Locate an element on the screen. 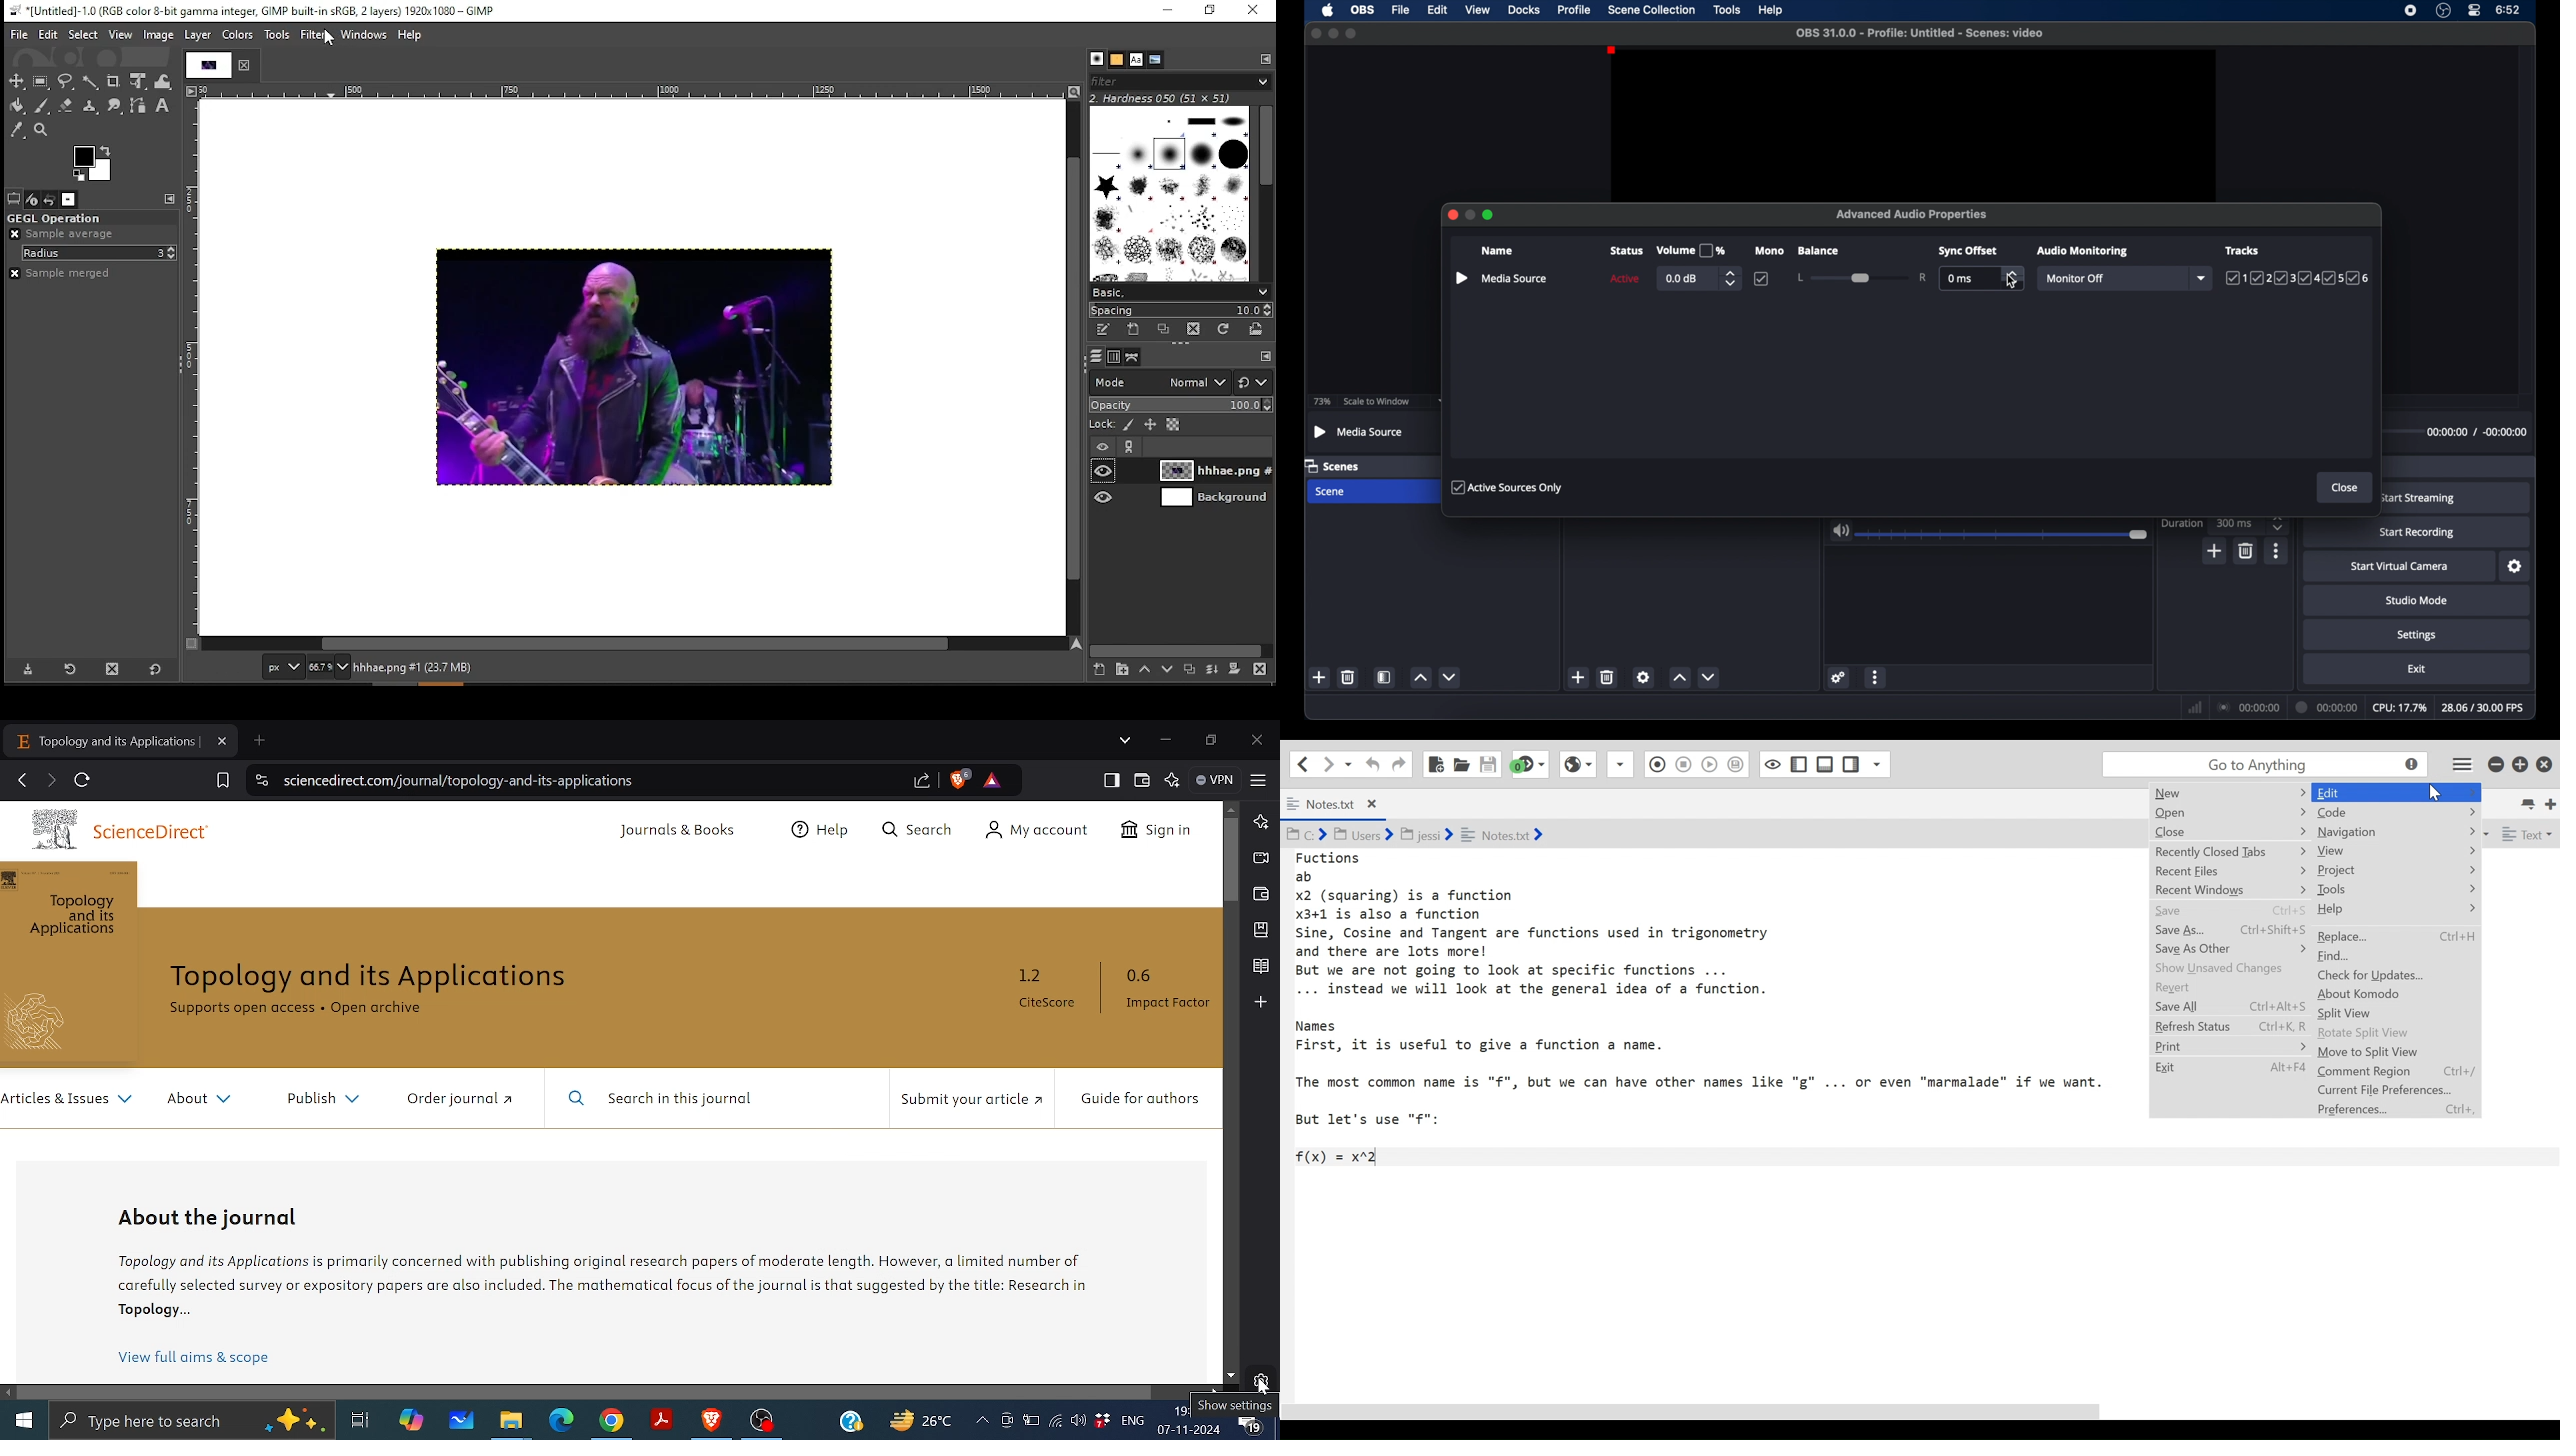 The width and height of the screenshot is (2576, 1456). brushes is located at coordinates (1098, 59).